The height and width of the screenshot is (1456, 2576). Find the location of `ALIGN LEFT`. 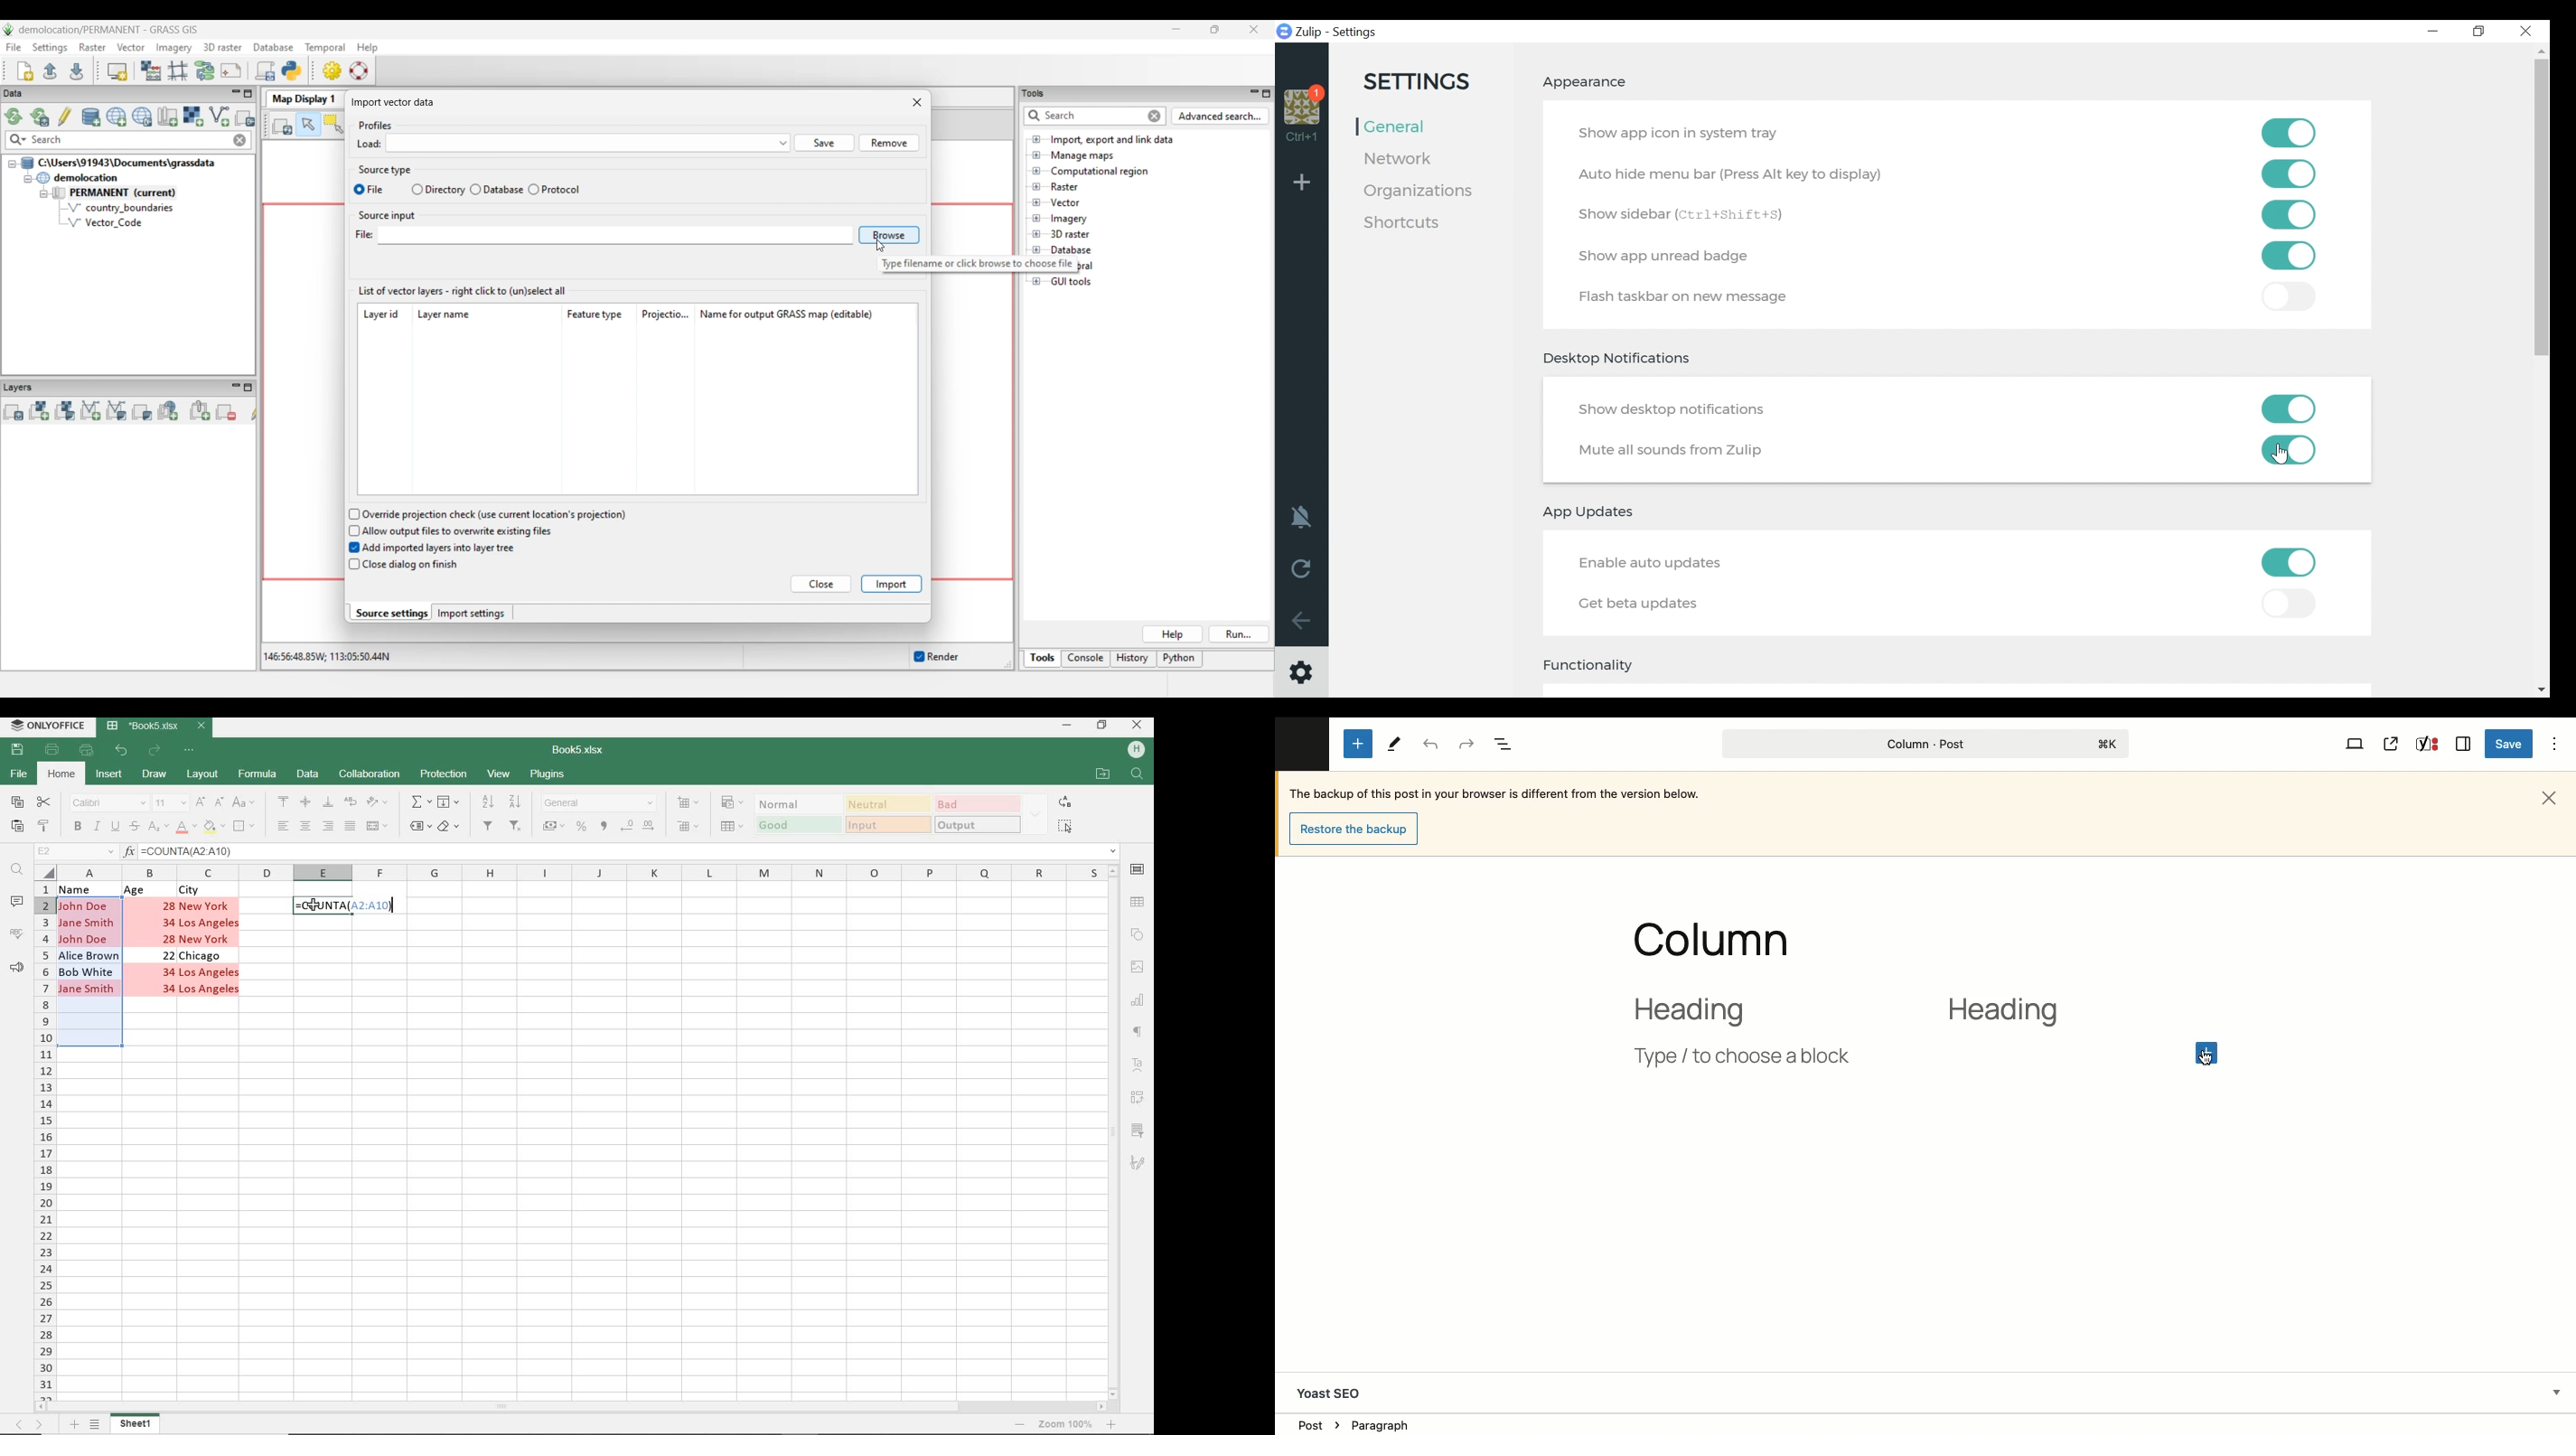

ALIGN LEFT is located at coordinates (284, 827).